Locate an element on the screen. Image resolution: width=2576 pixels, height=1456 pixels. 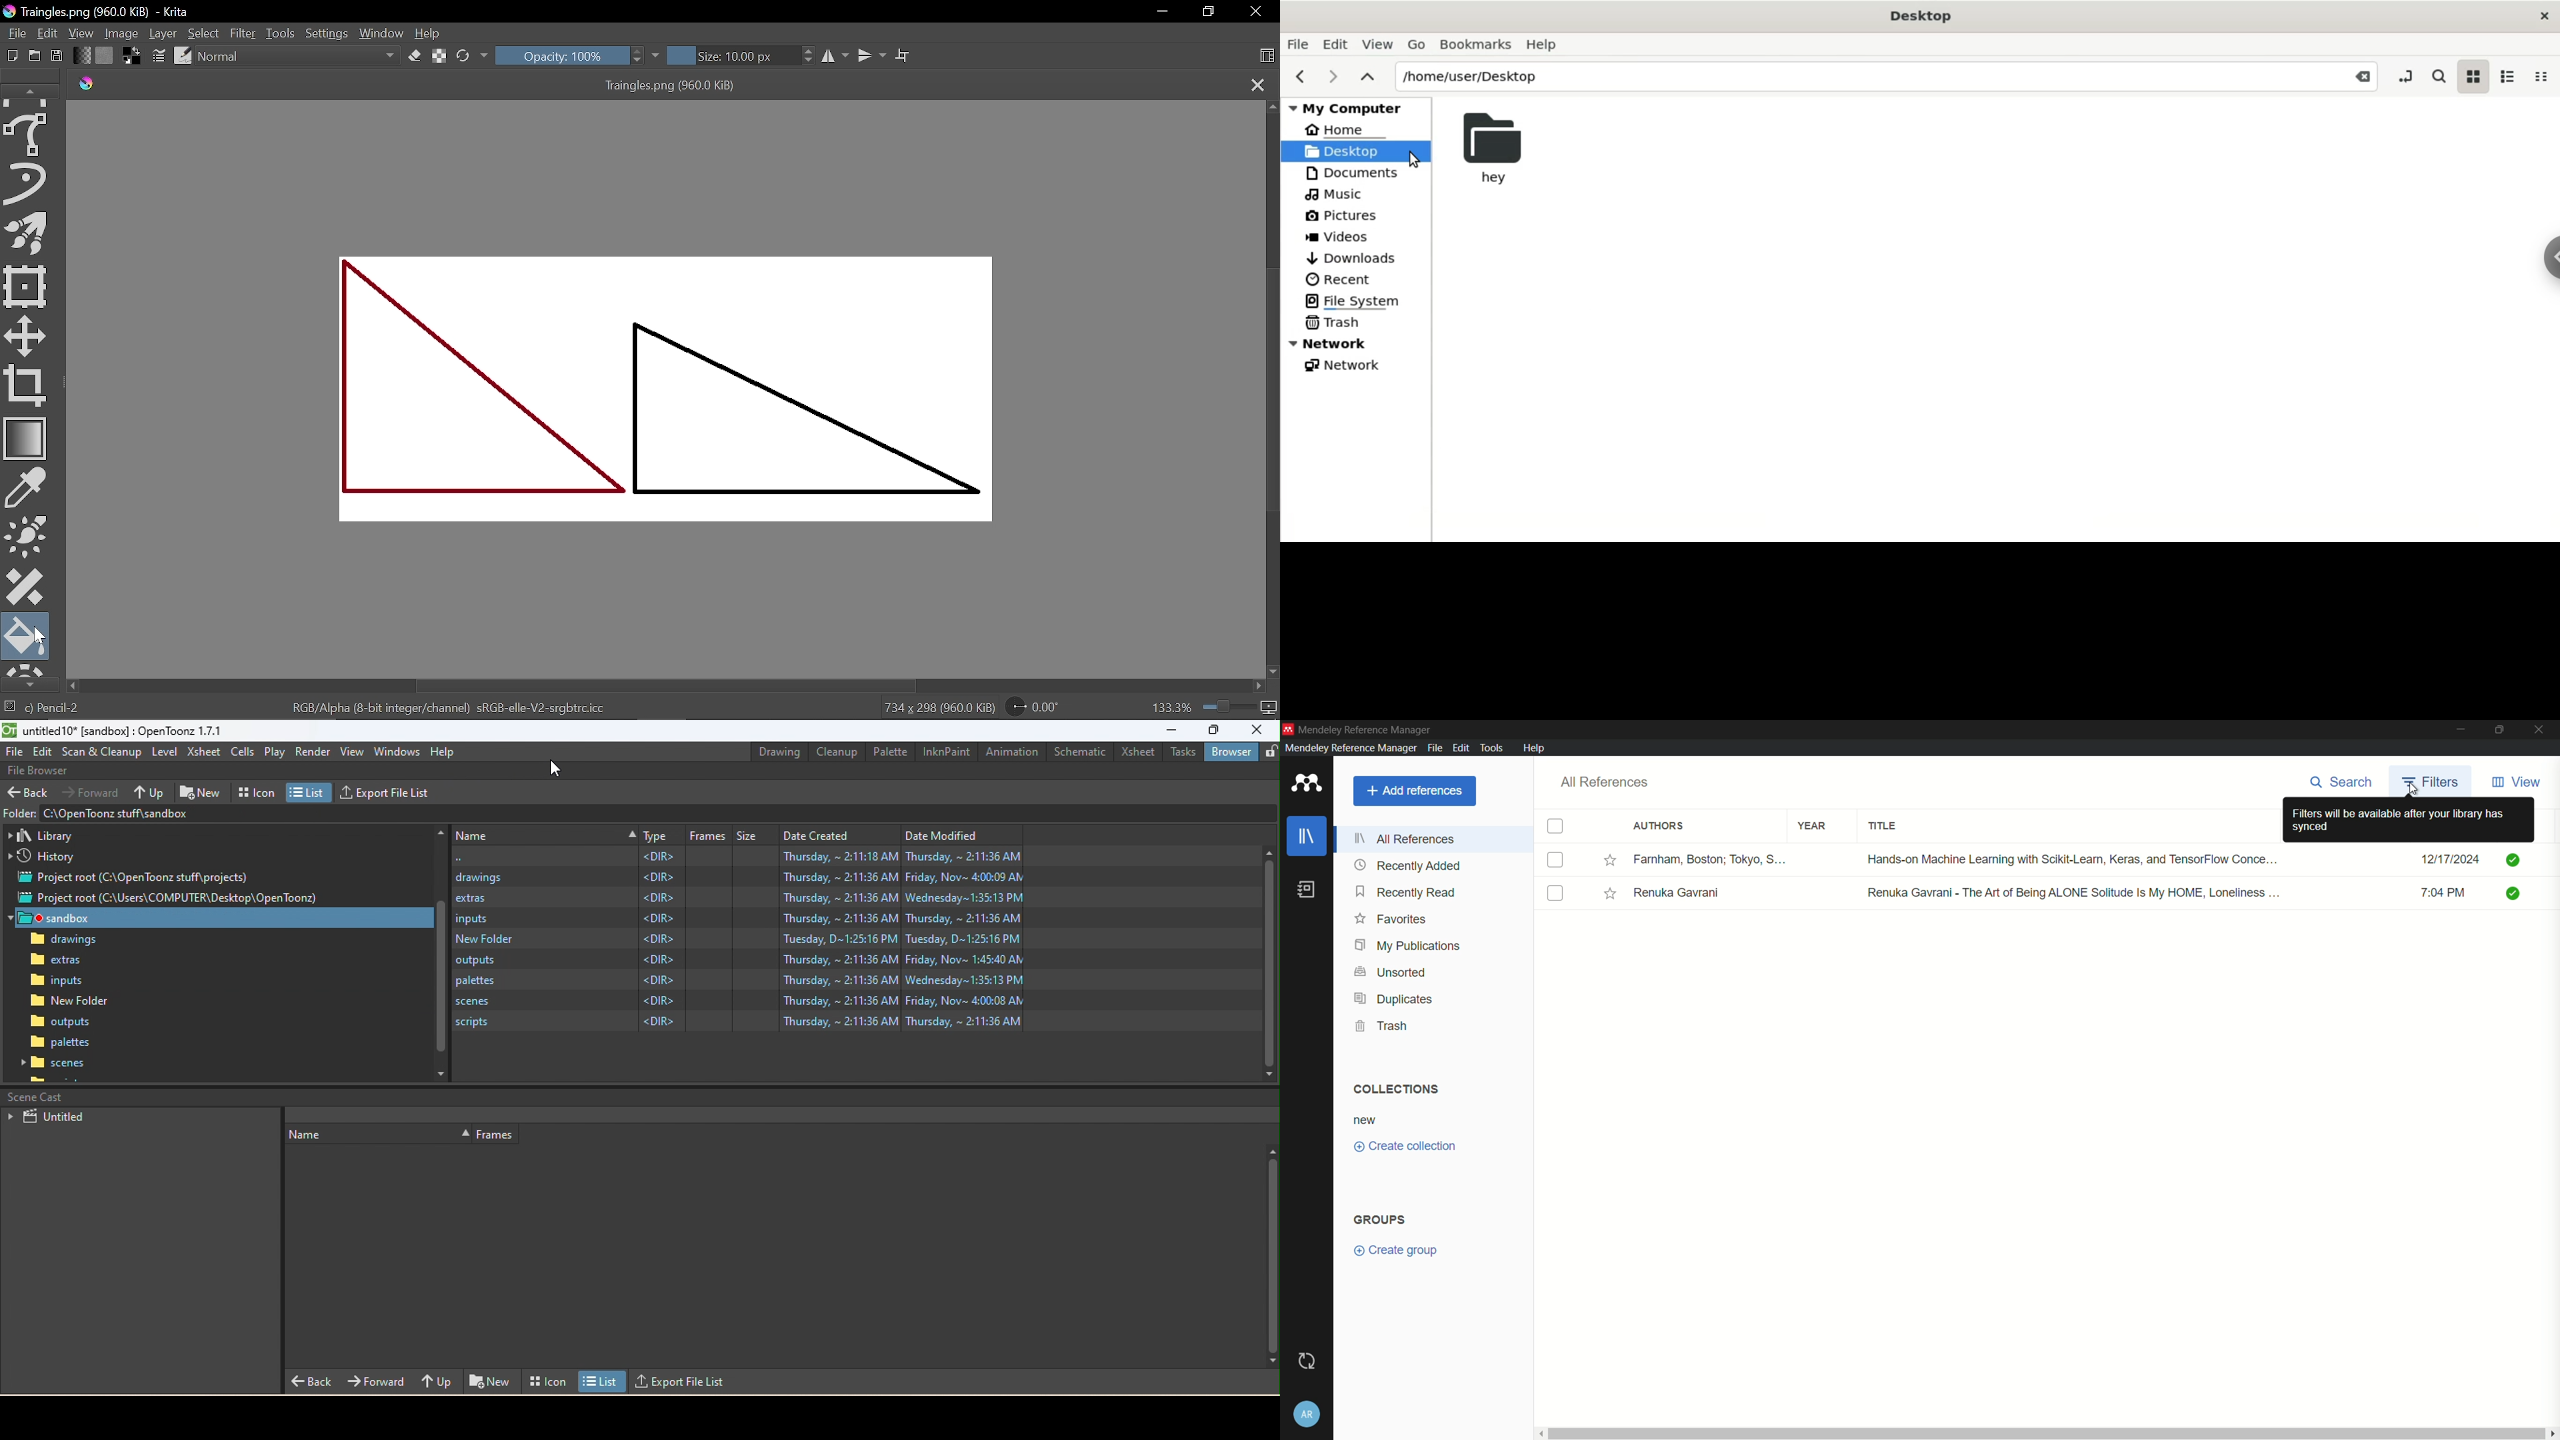
library is located at coordinates (1309, 836).